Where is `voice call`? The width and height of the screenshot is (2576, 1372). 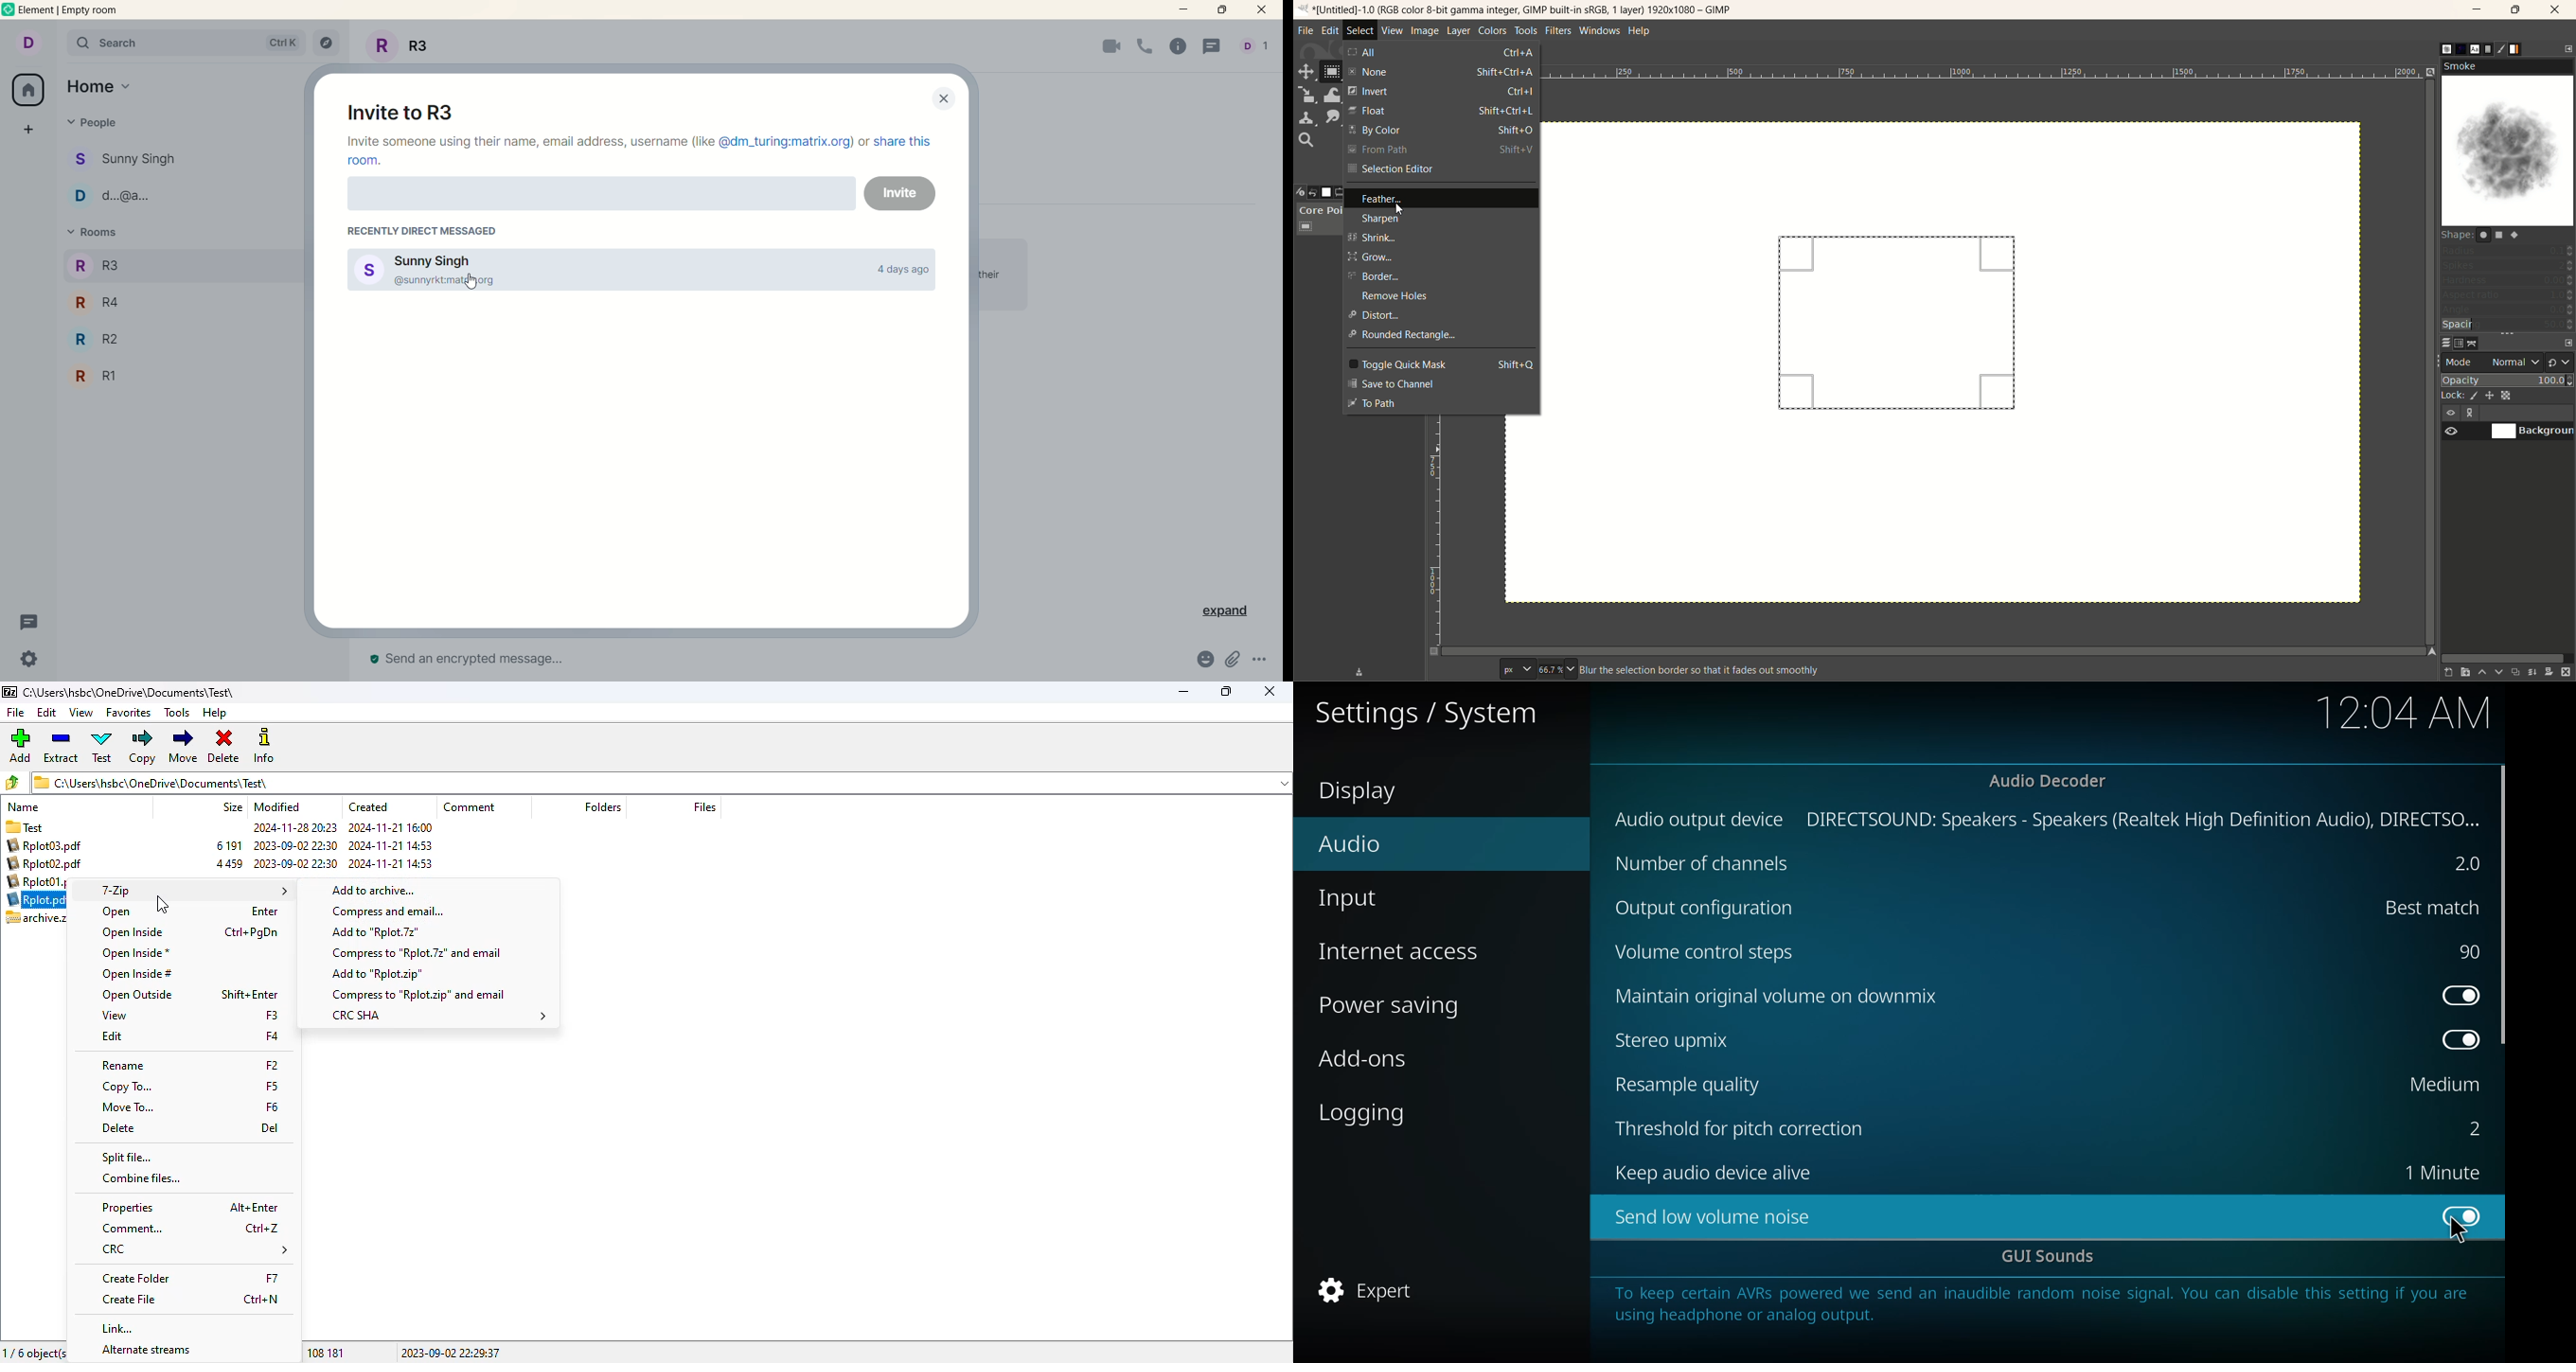 voice call is located at coordinates (1143, 47).